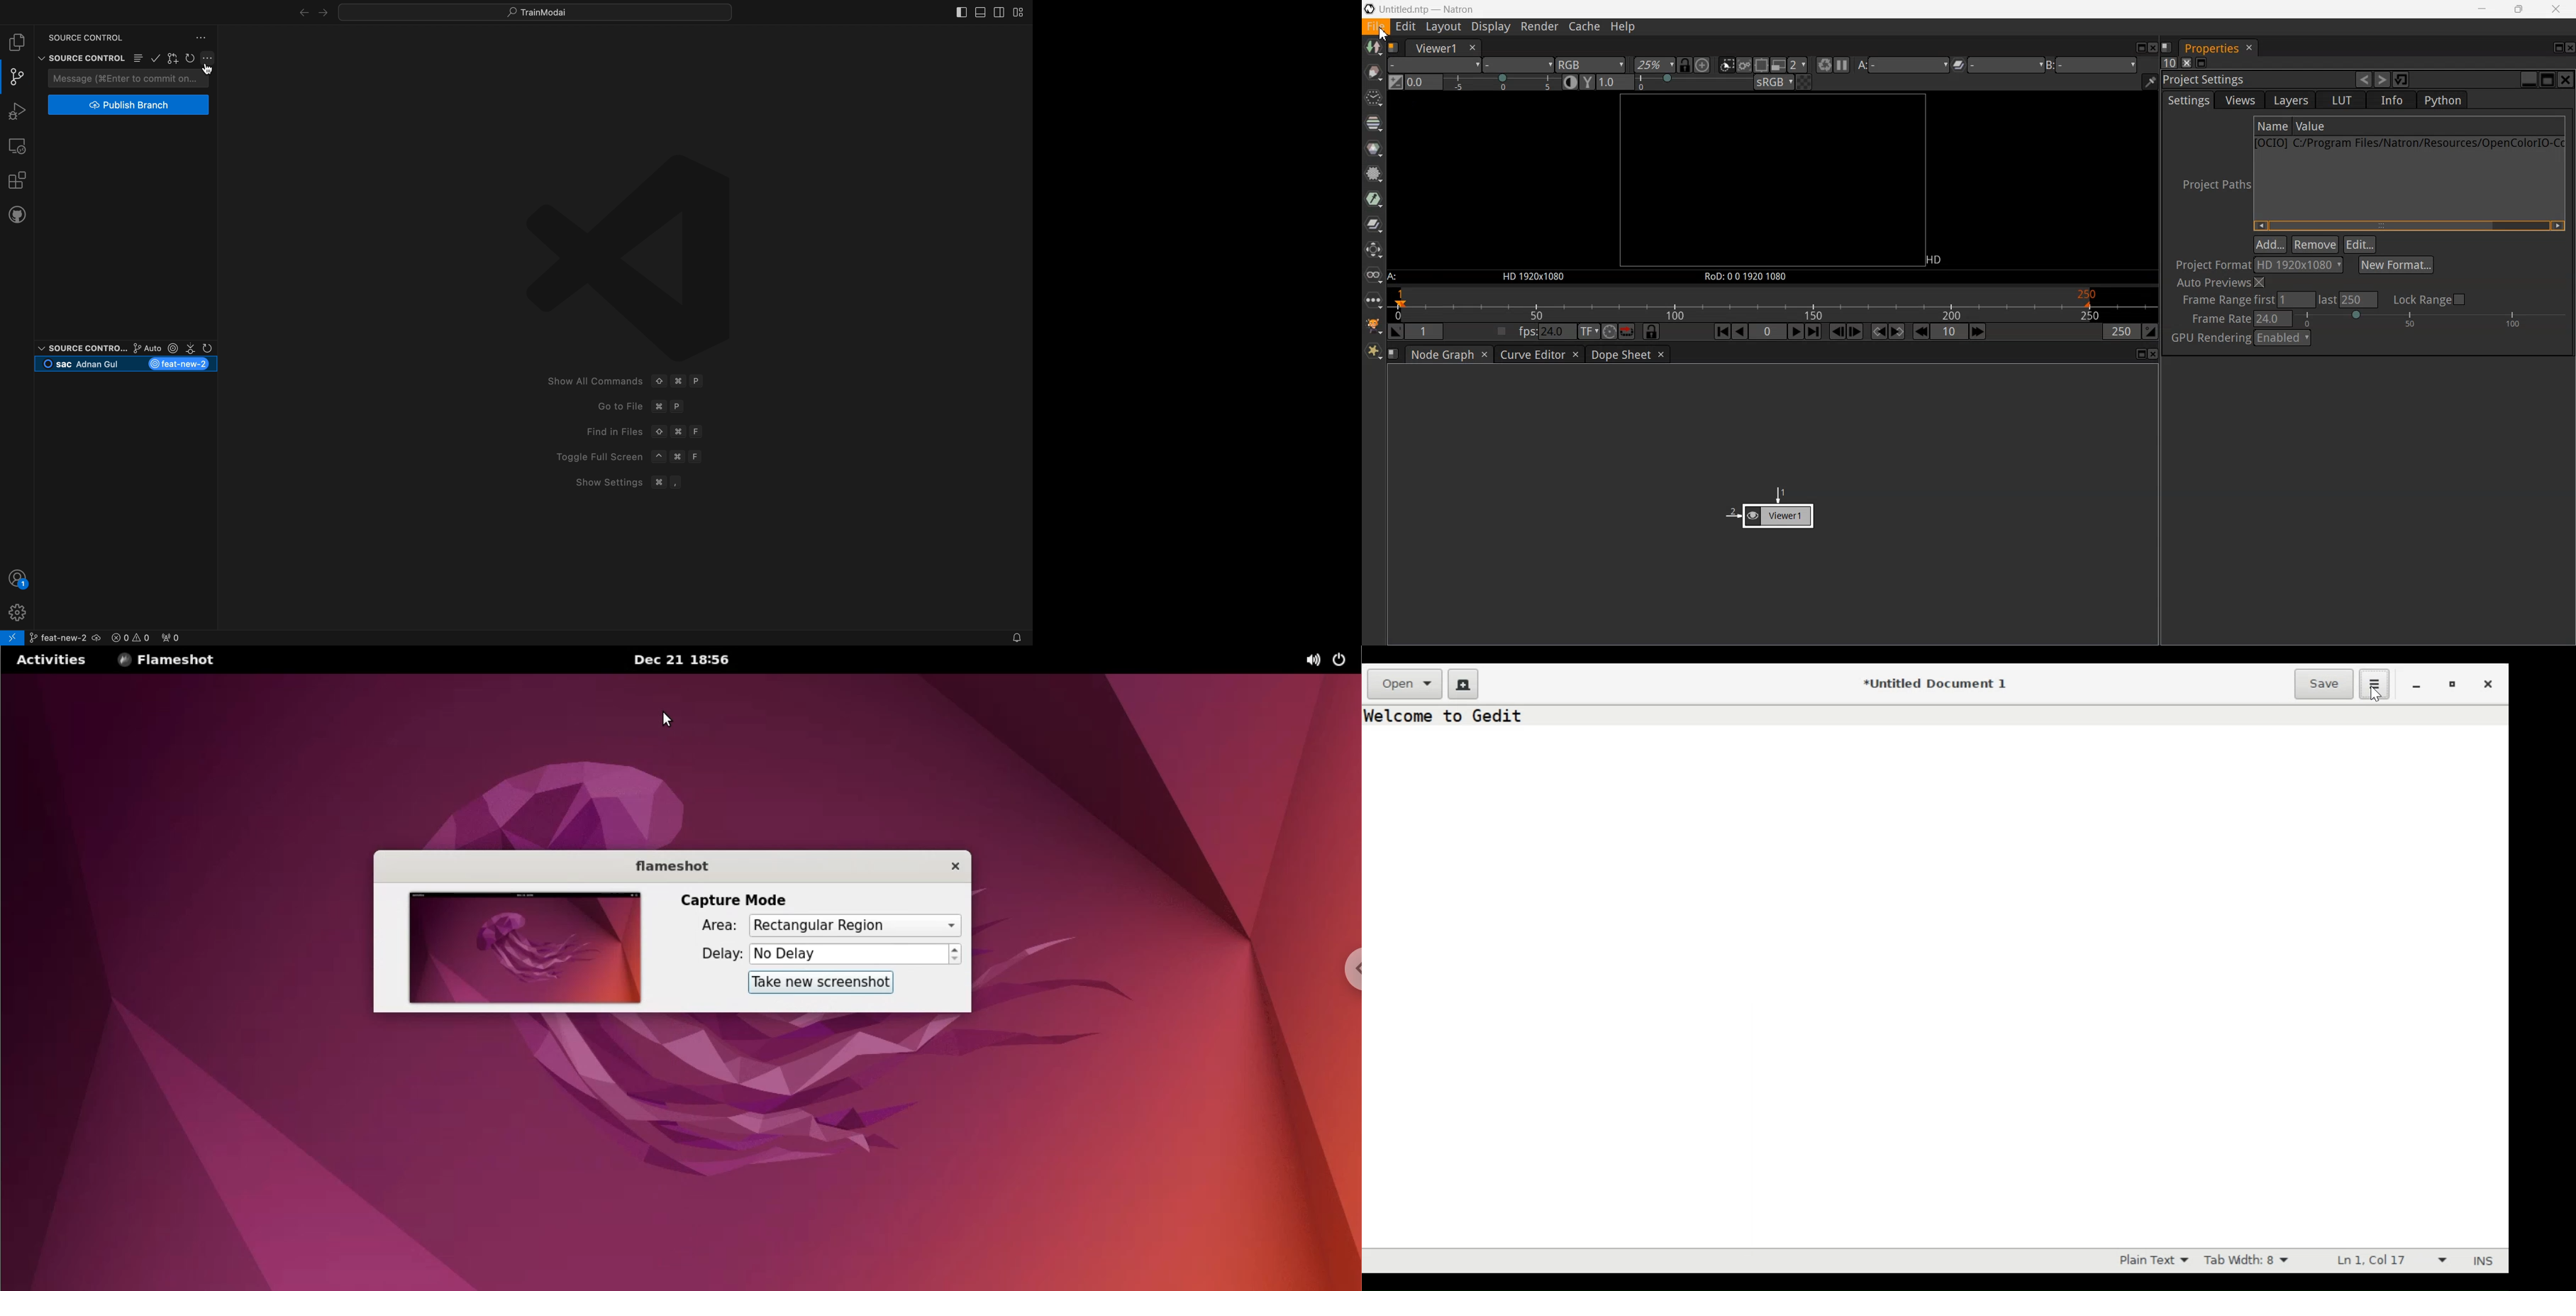  I want to click on file, so click(17, 42).